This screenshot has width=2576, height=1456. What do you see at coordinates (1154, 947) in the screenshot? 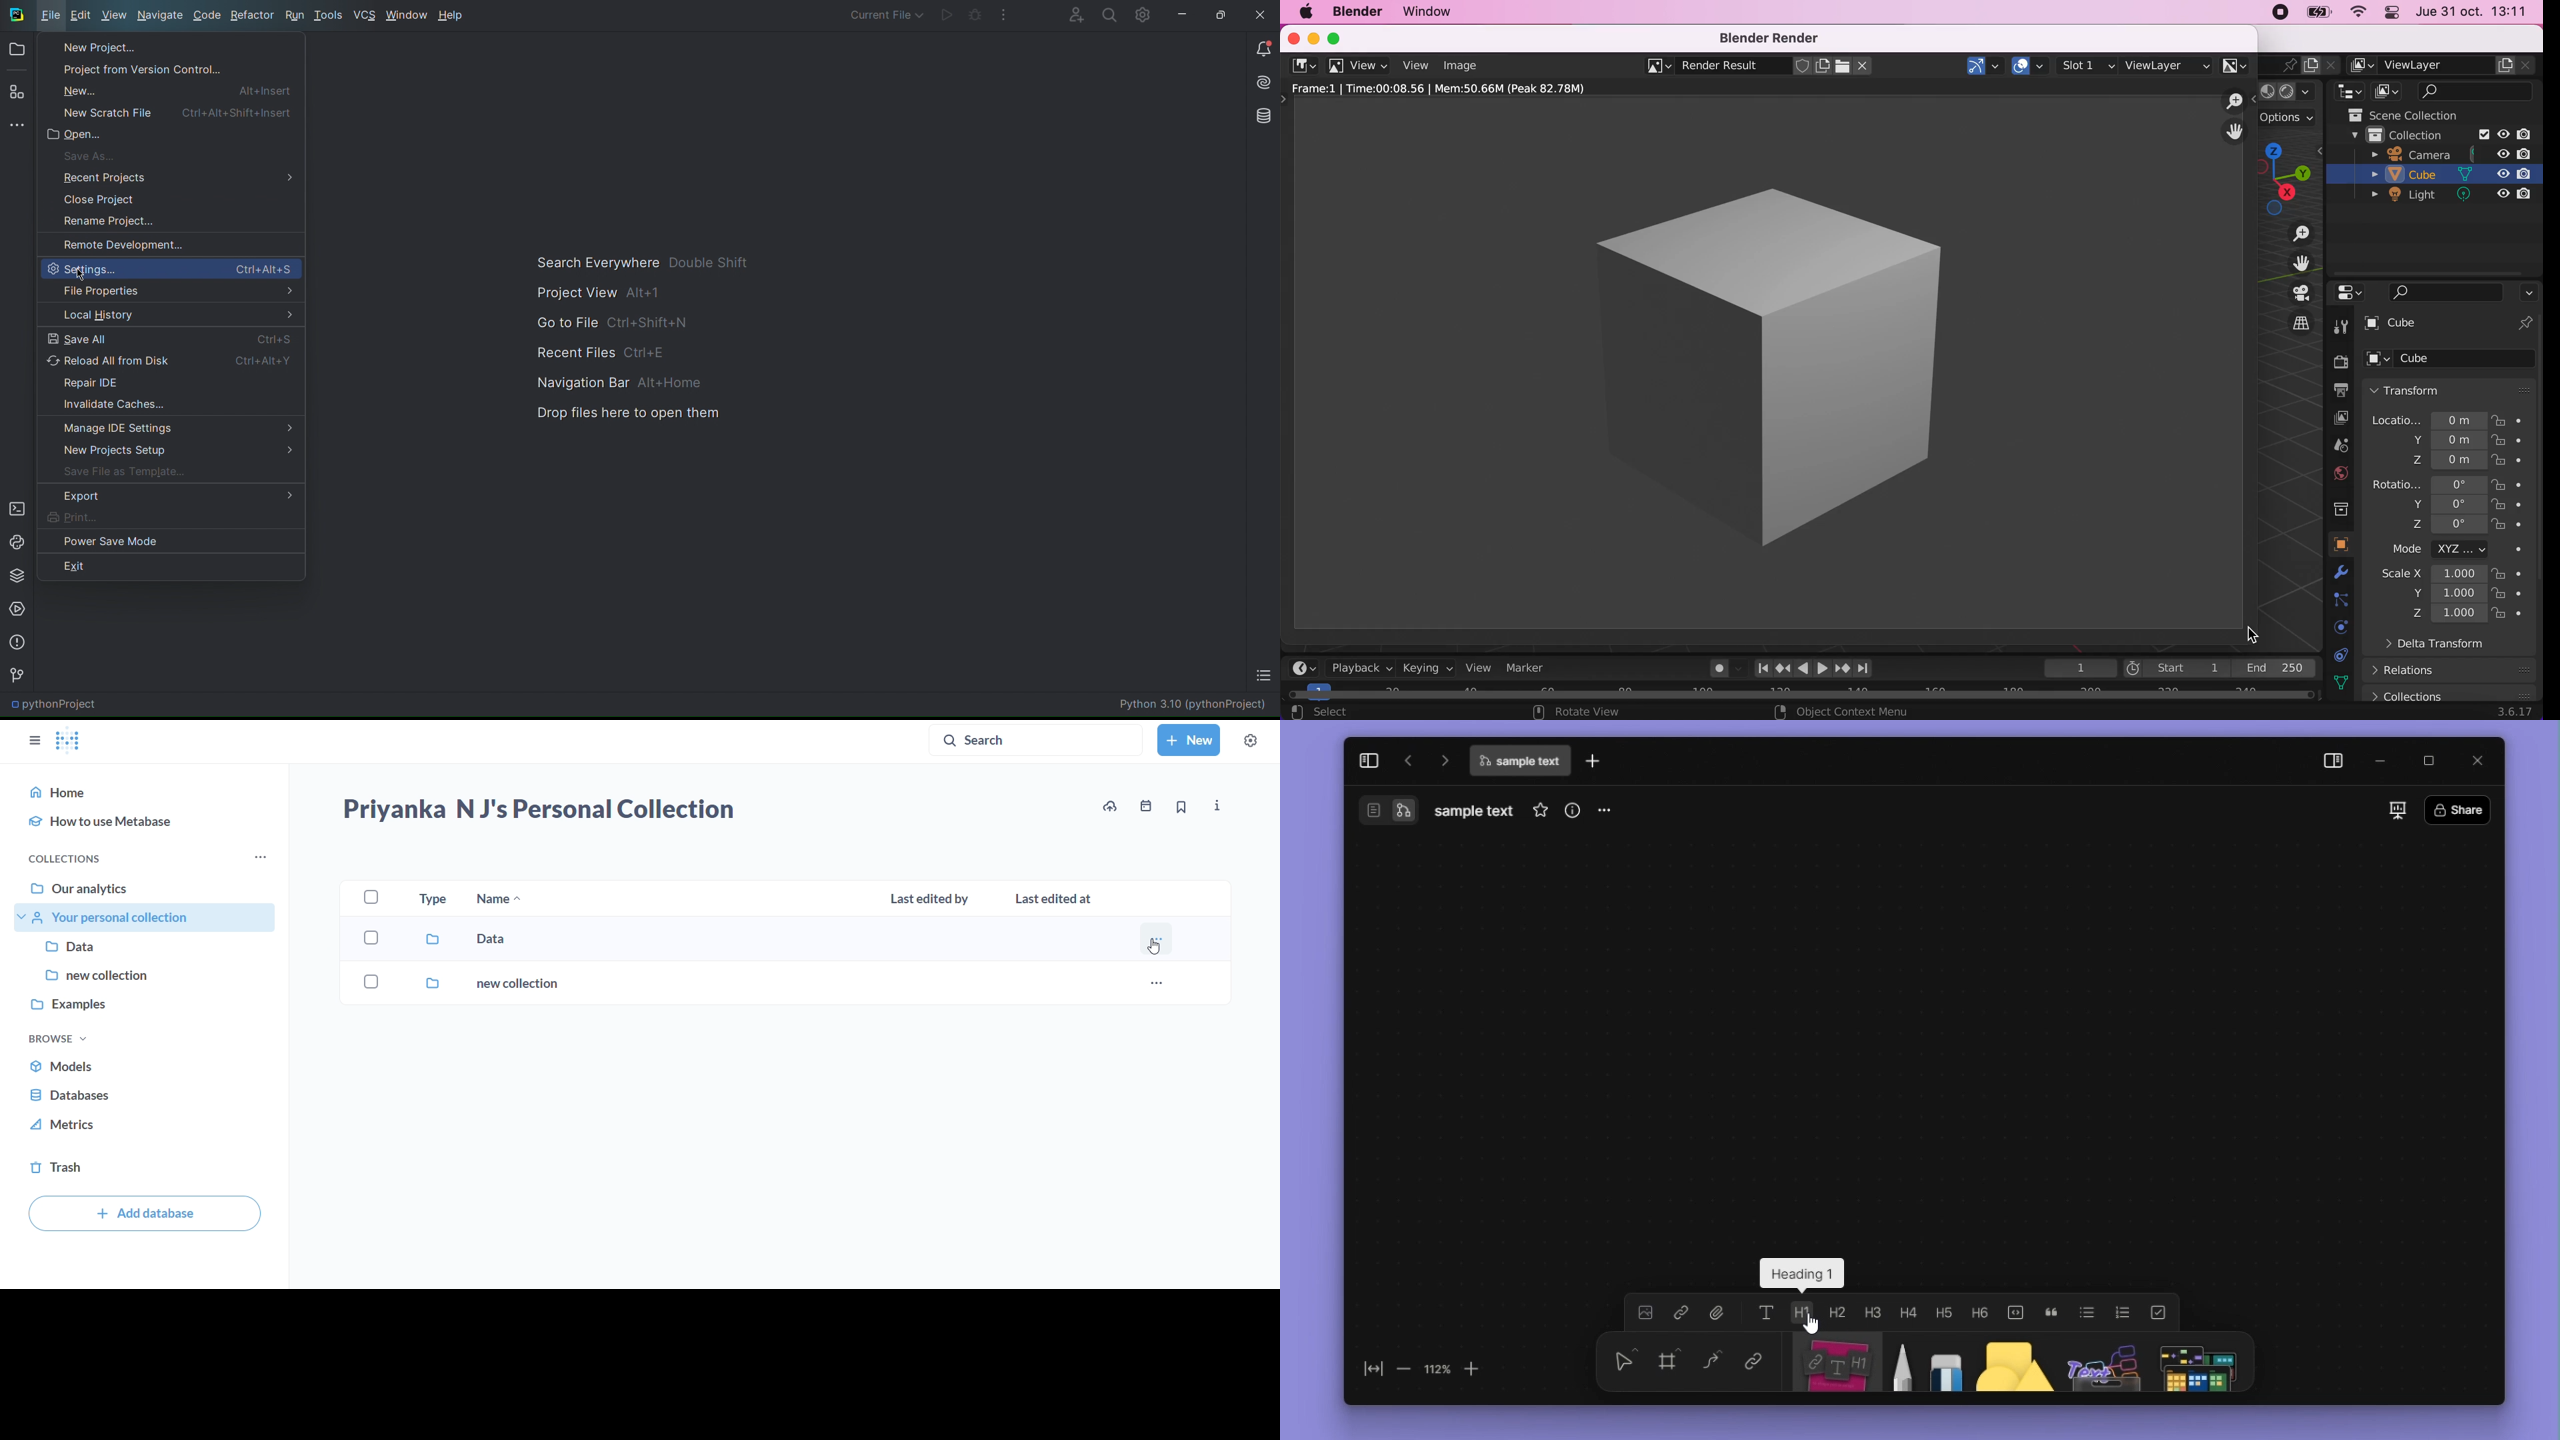
I see `cursor` at bounding box center [1154, 947].